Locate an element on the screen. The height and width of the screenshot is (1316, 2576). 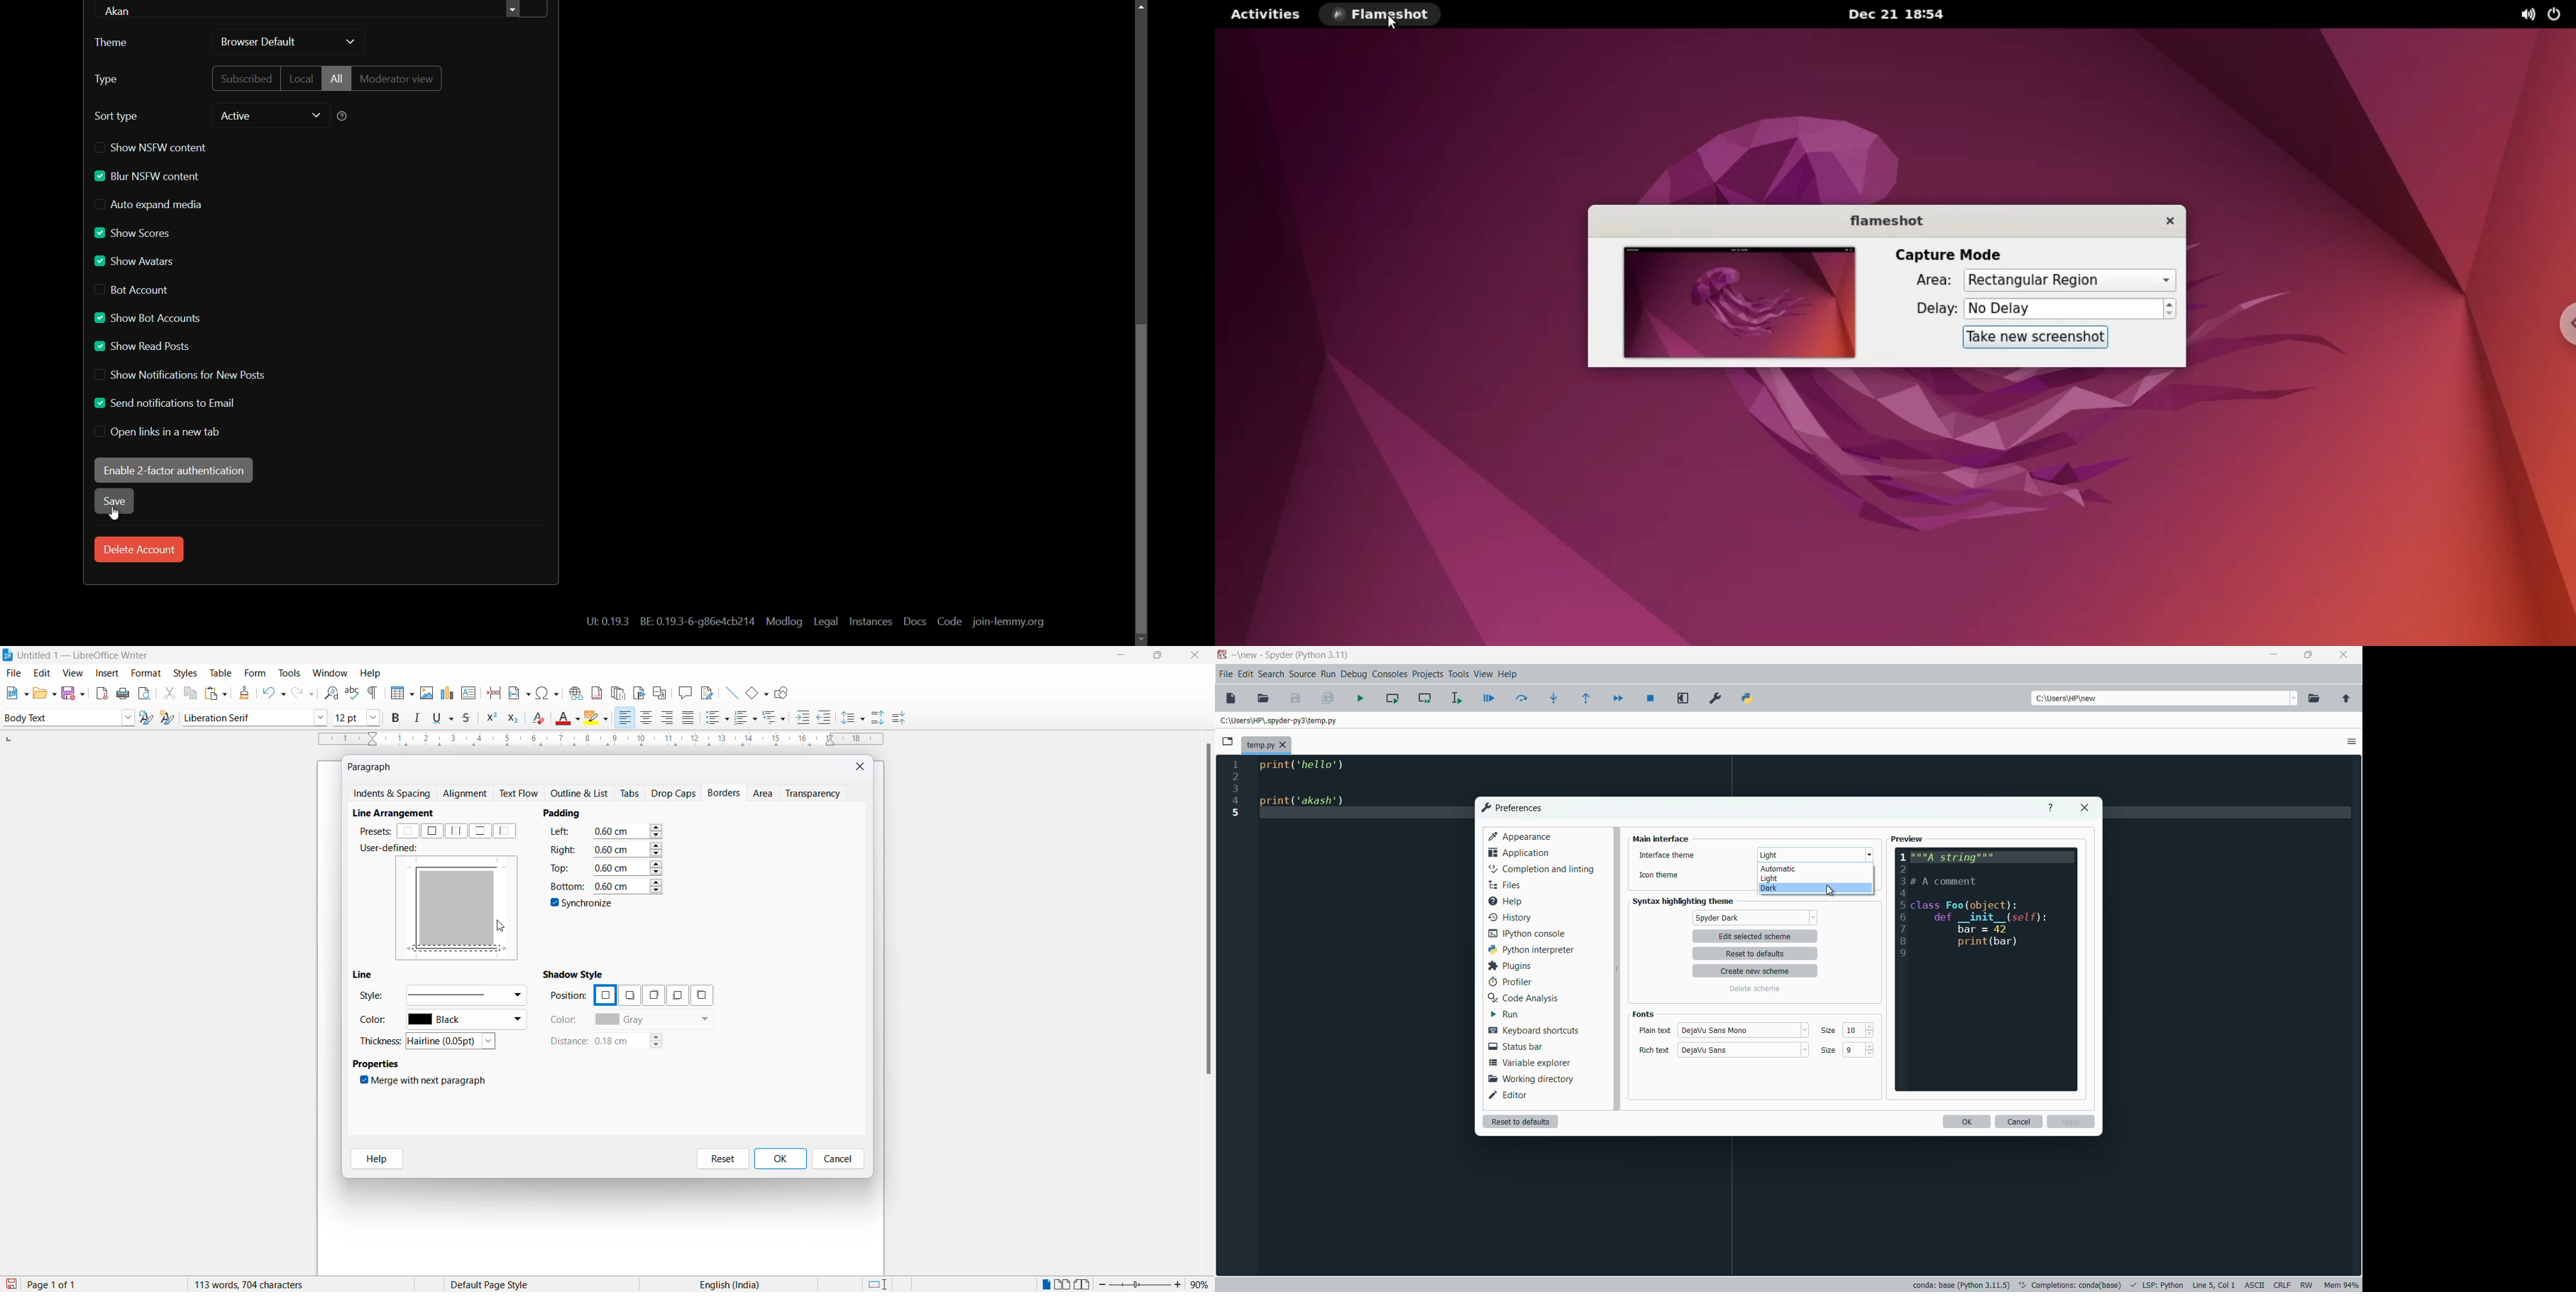
bot account is located at coordinates (133, 290).